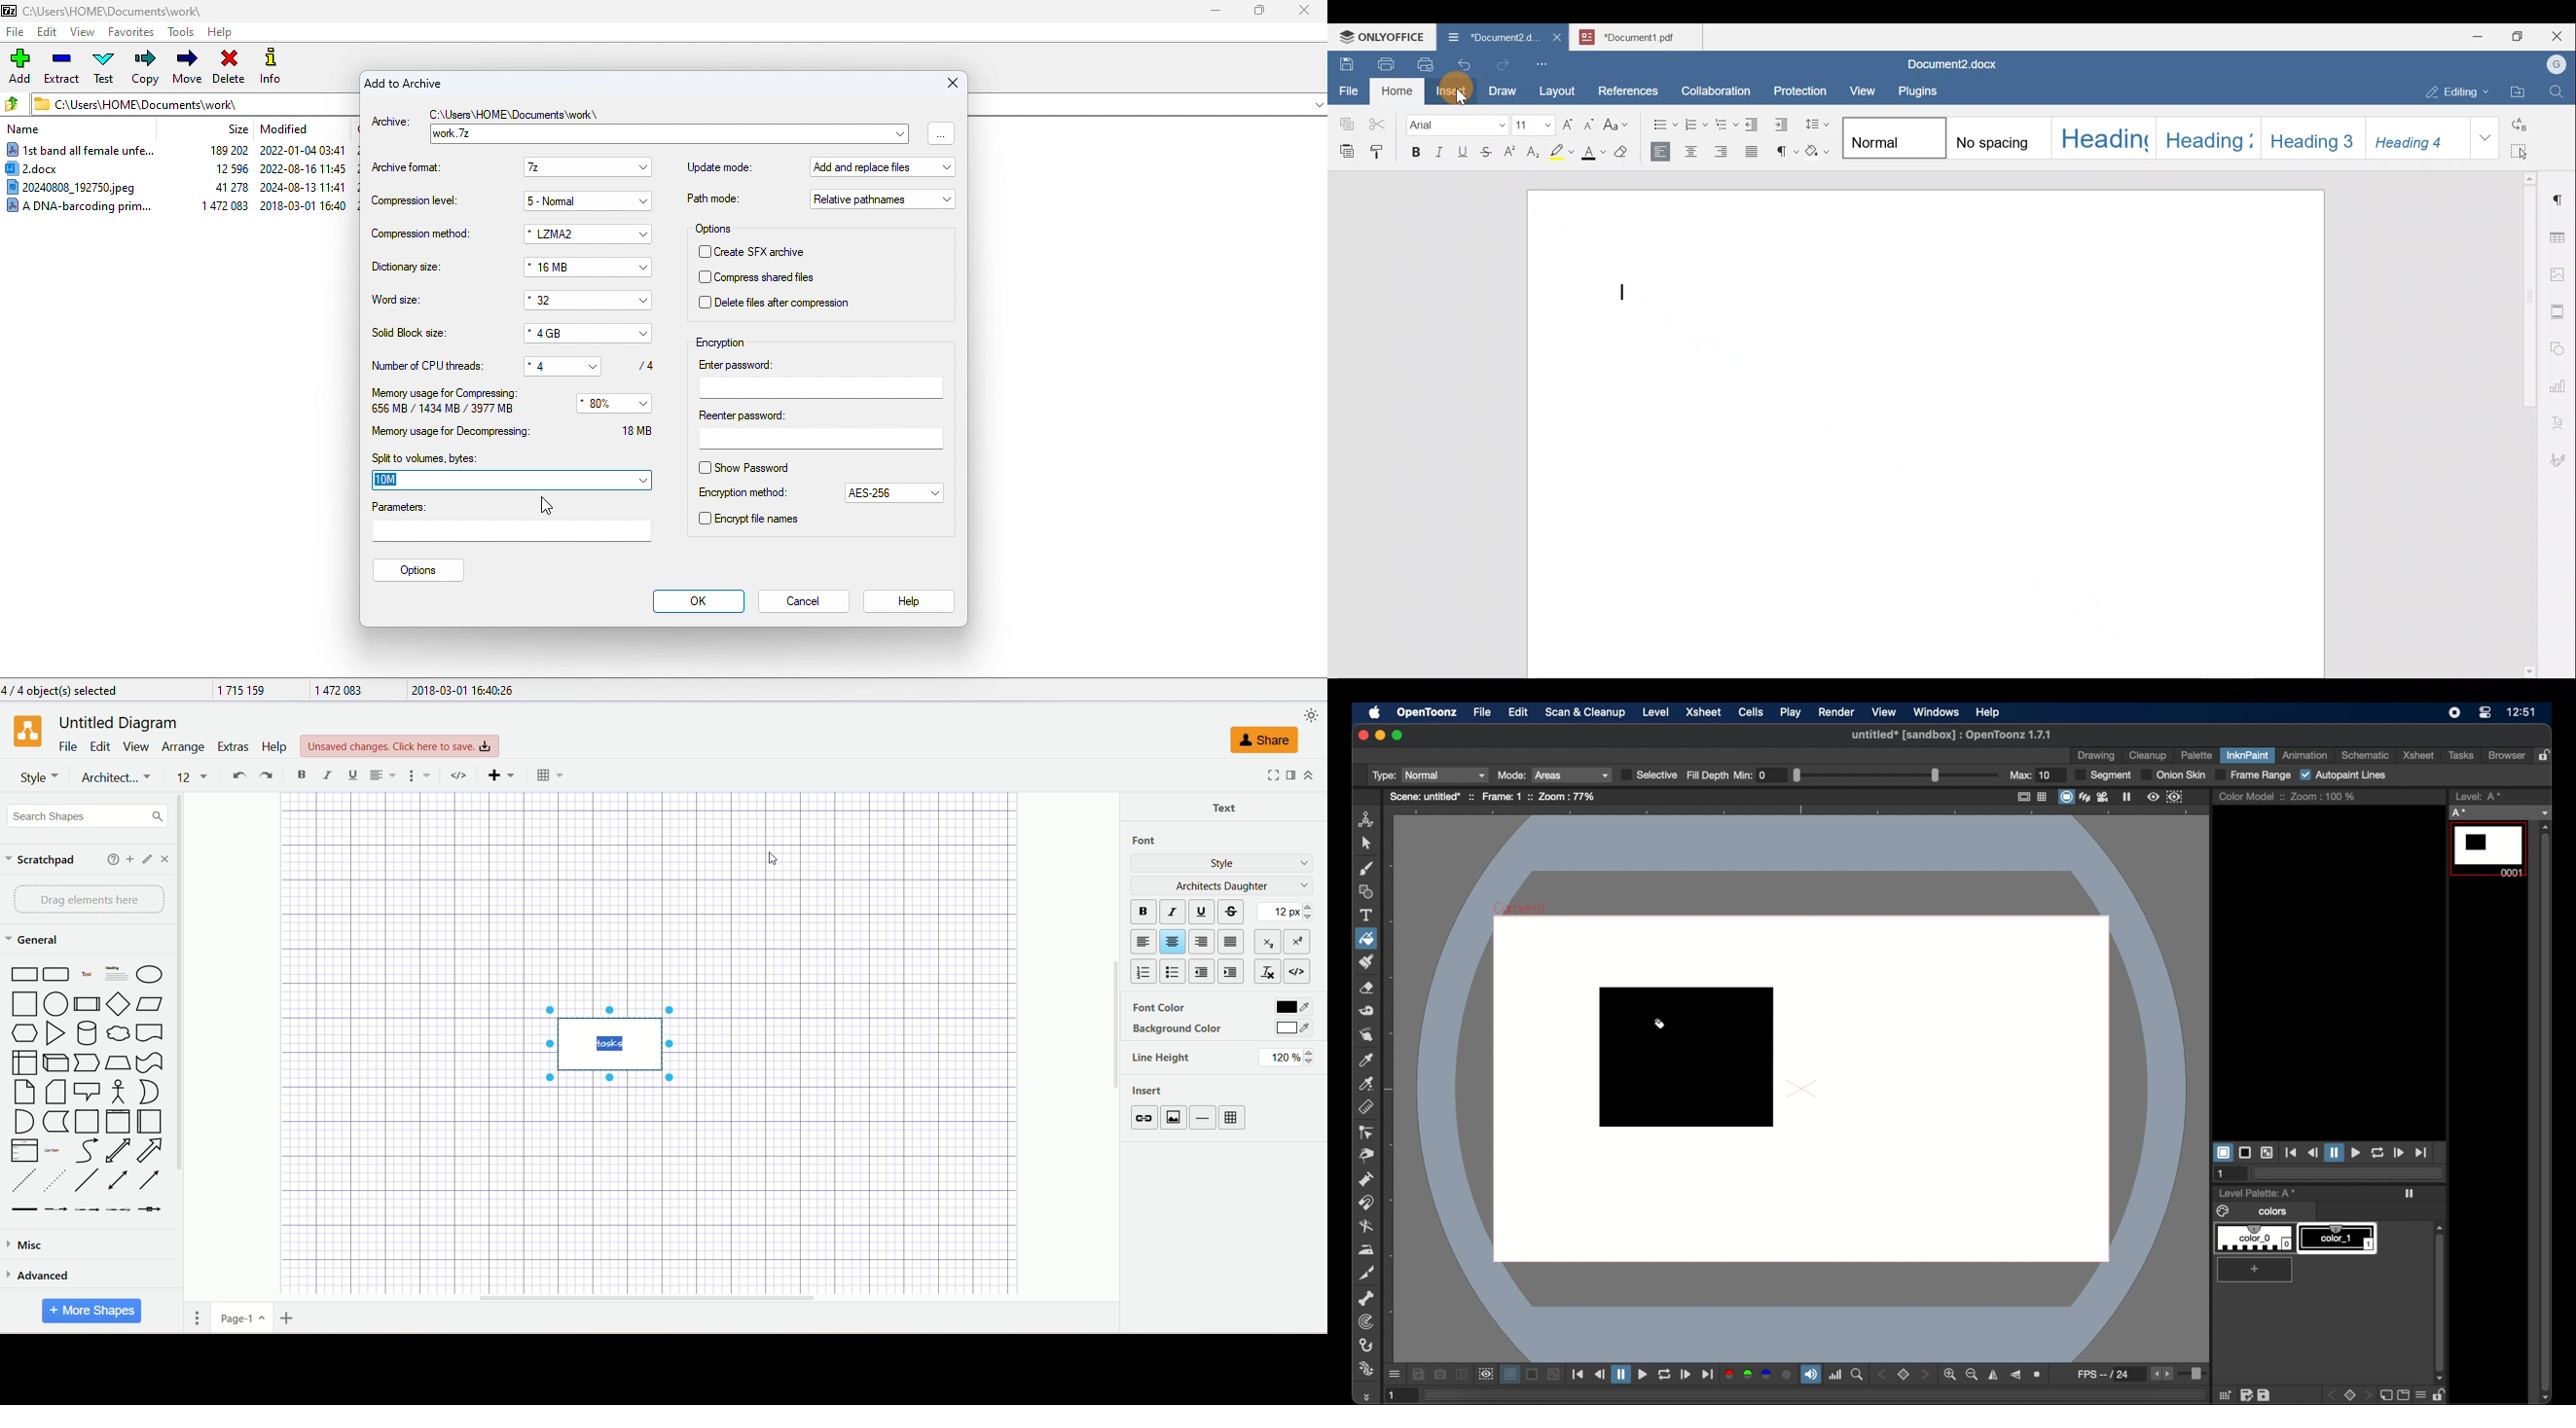 Image resolution: width=2576 pixels, height=1428 pixels. I want to click on picker tool, so click(1367, 1084).